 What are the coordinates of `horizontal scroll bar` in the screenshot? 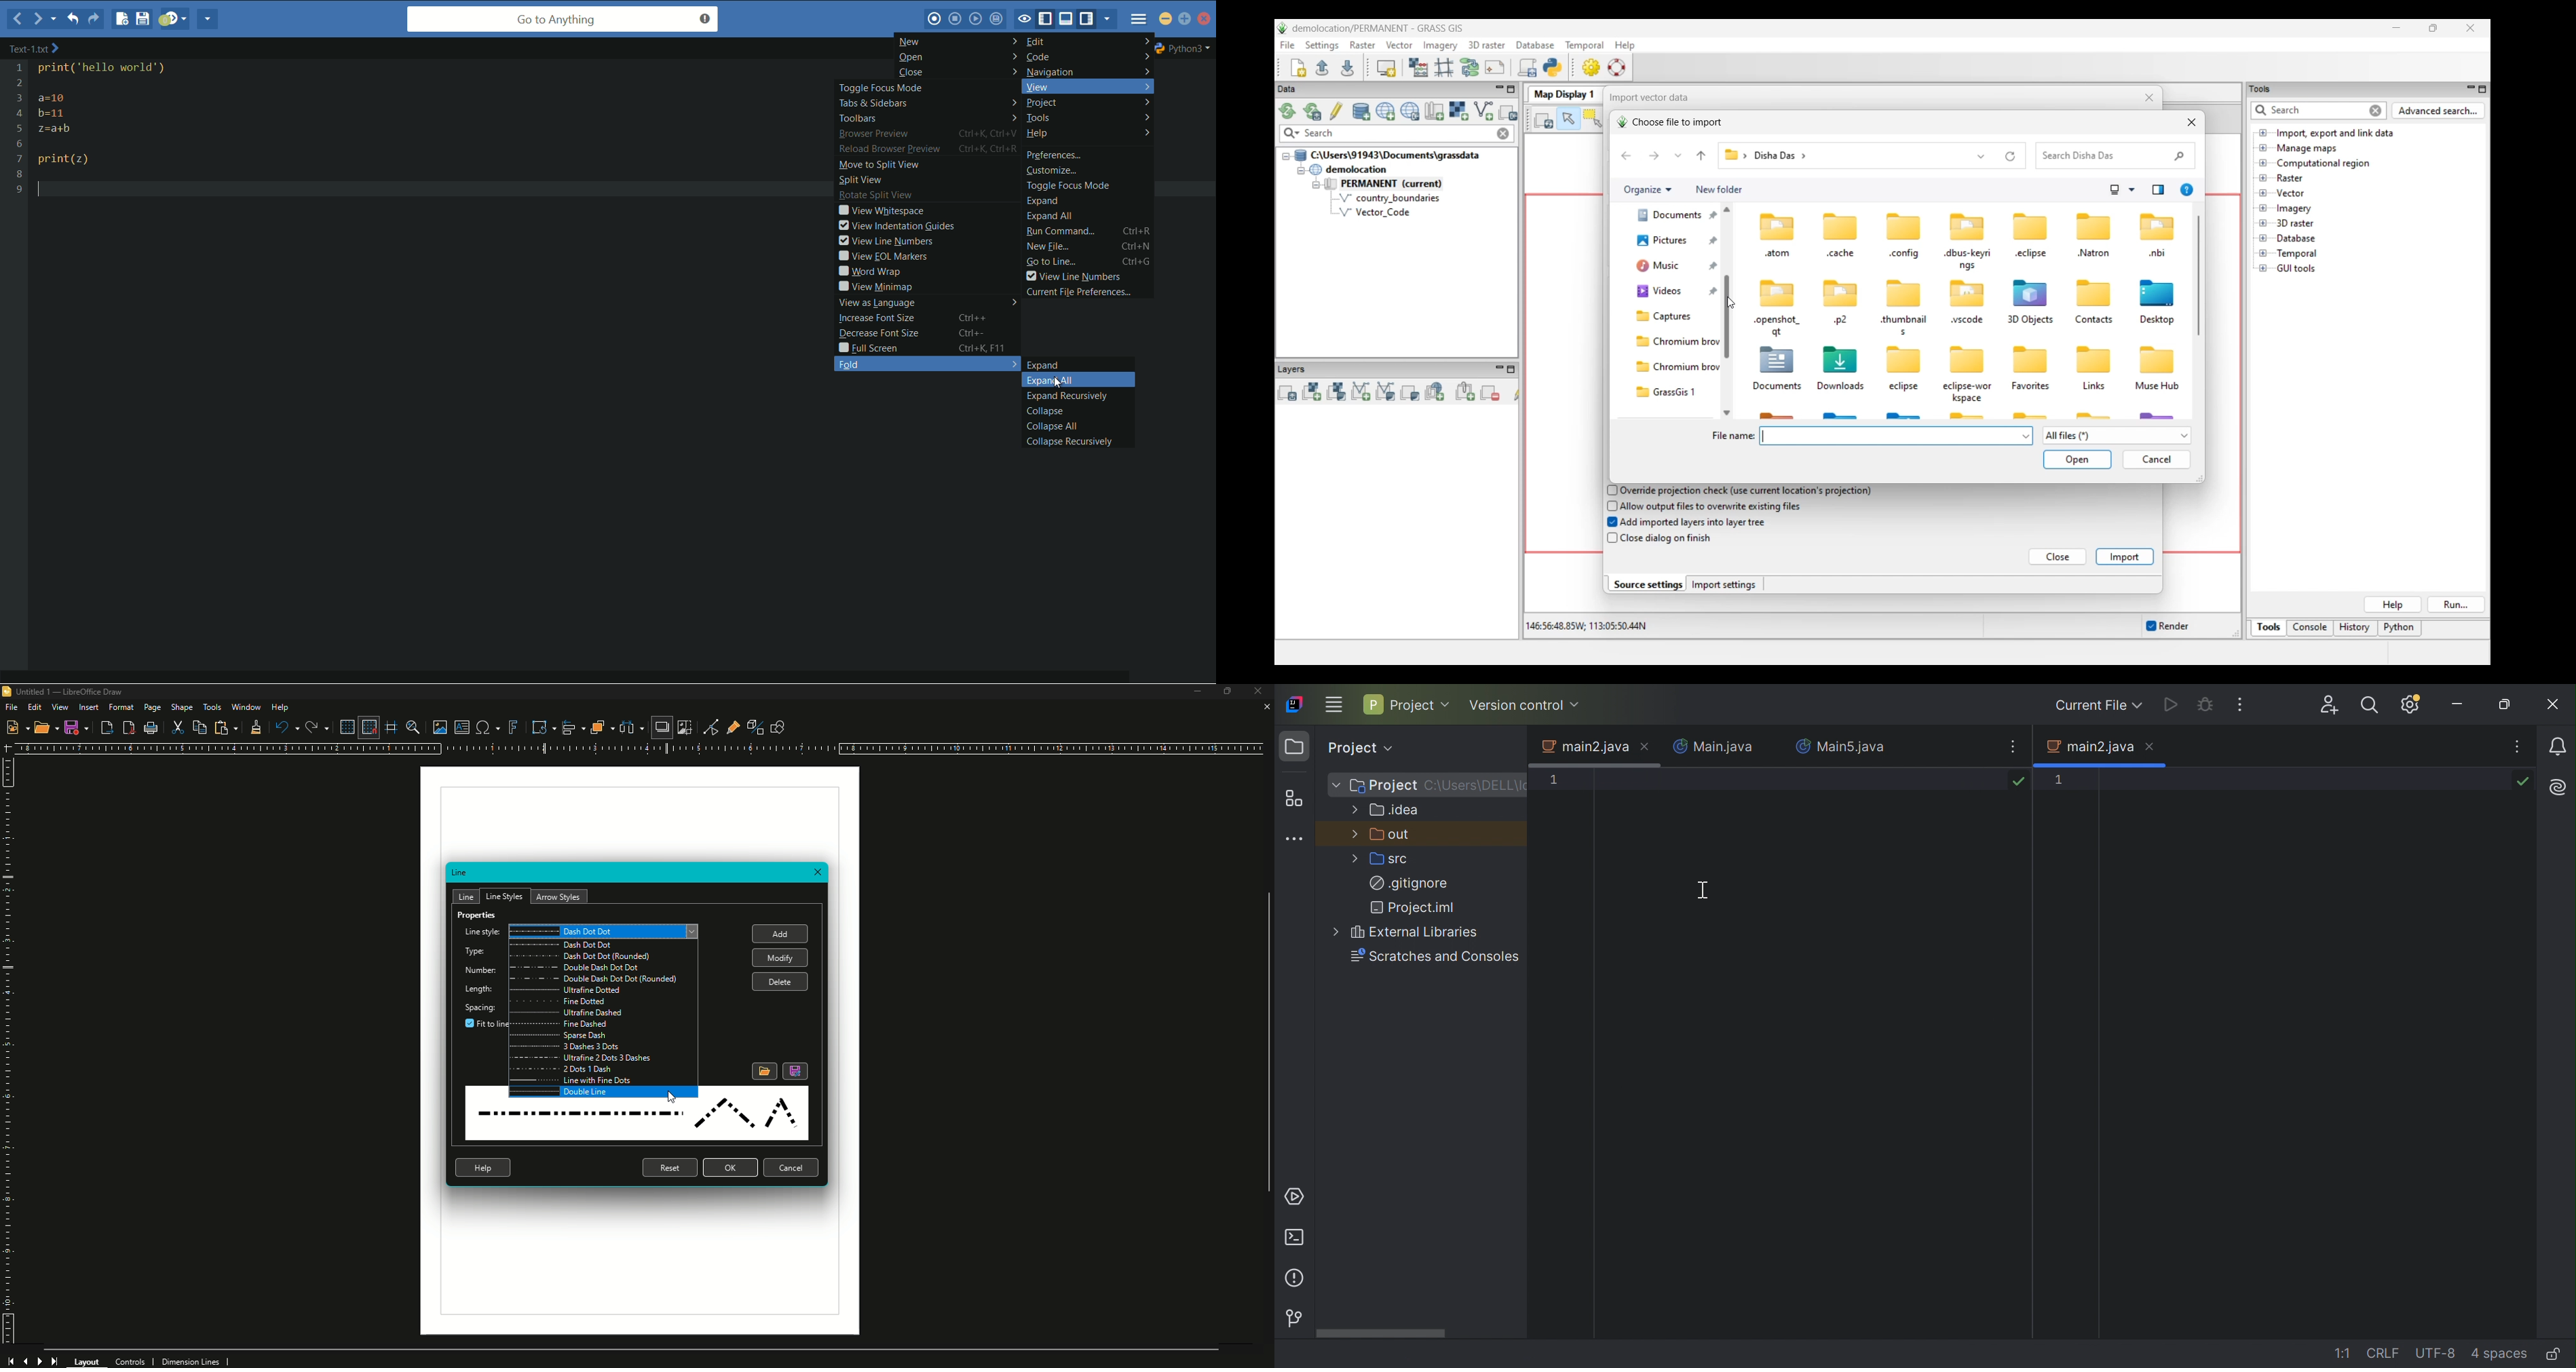 It's located at (574, 671).